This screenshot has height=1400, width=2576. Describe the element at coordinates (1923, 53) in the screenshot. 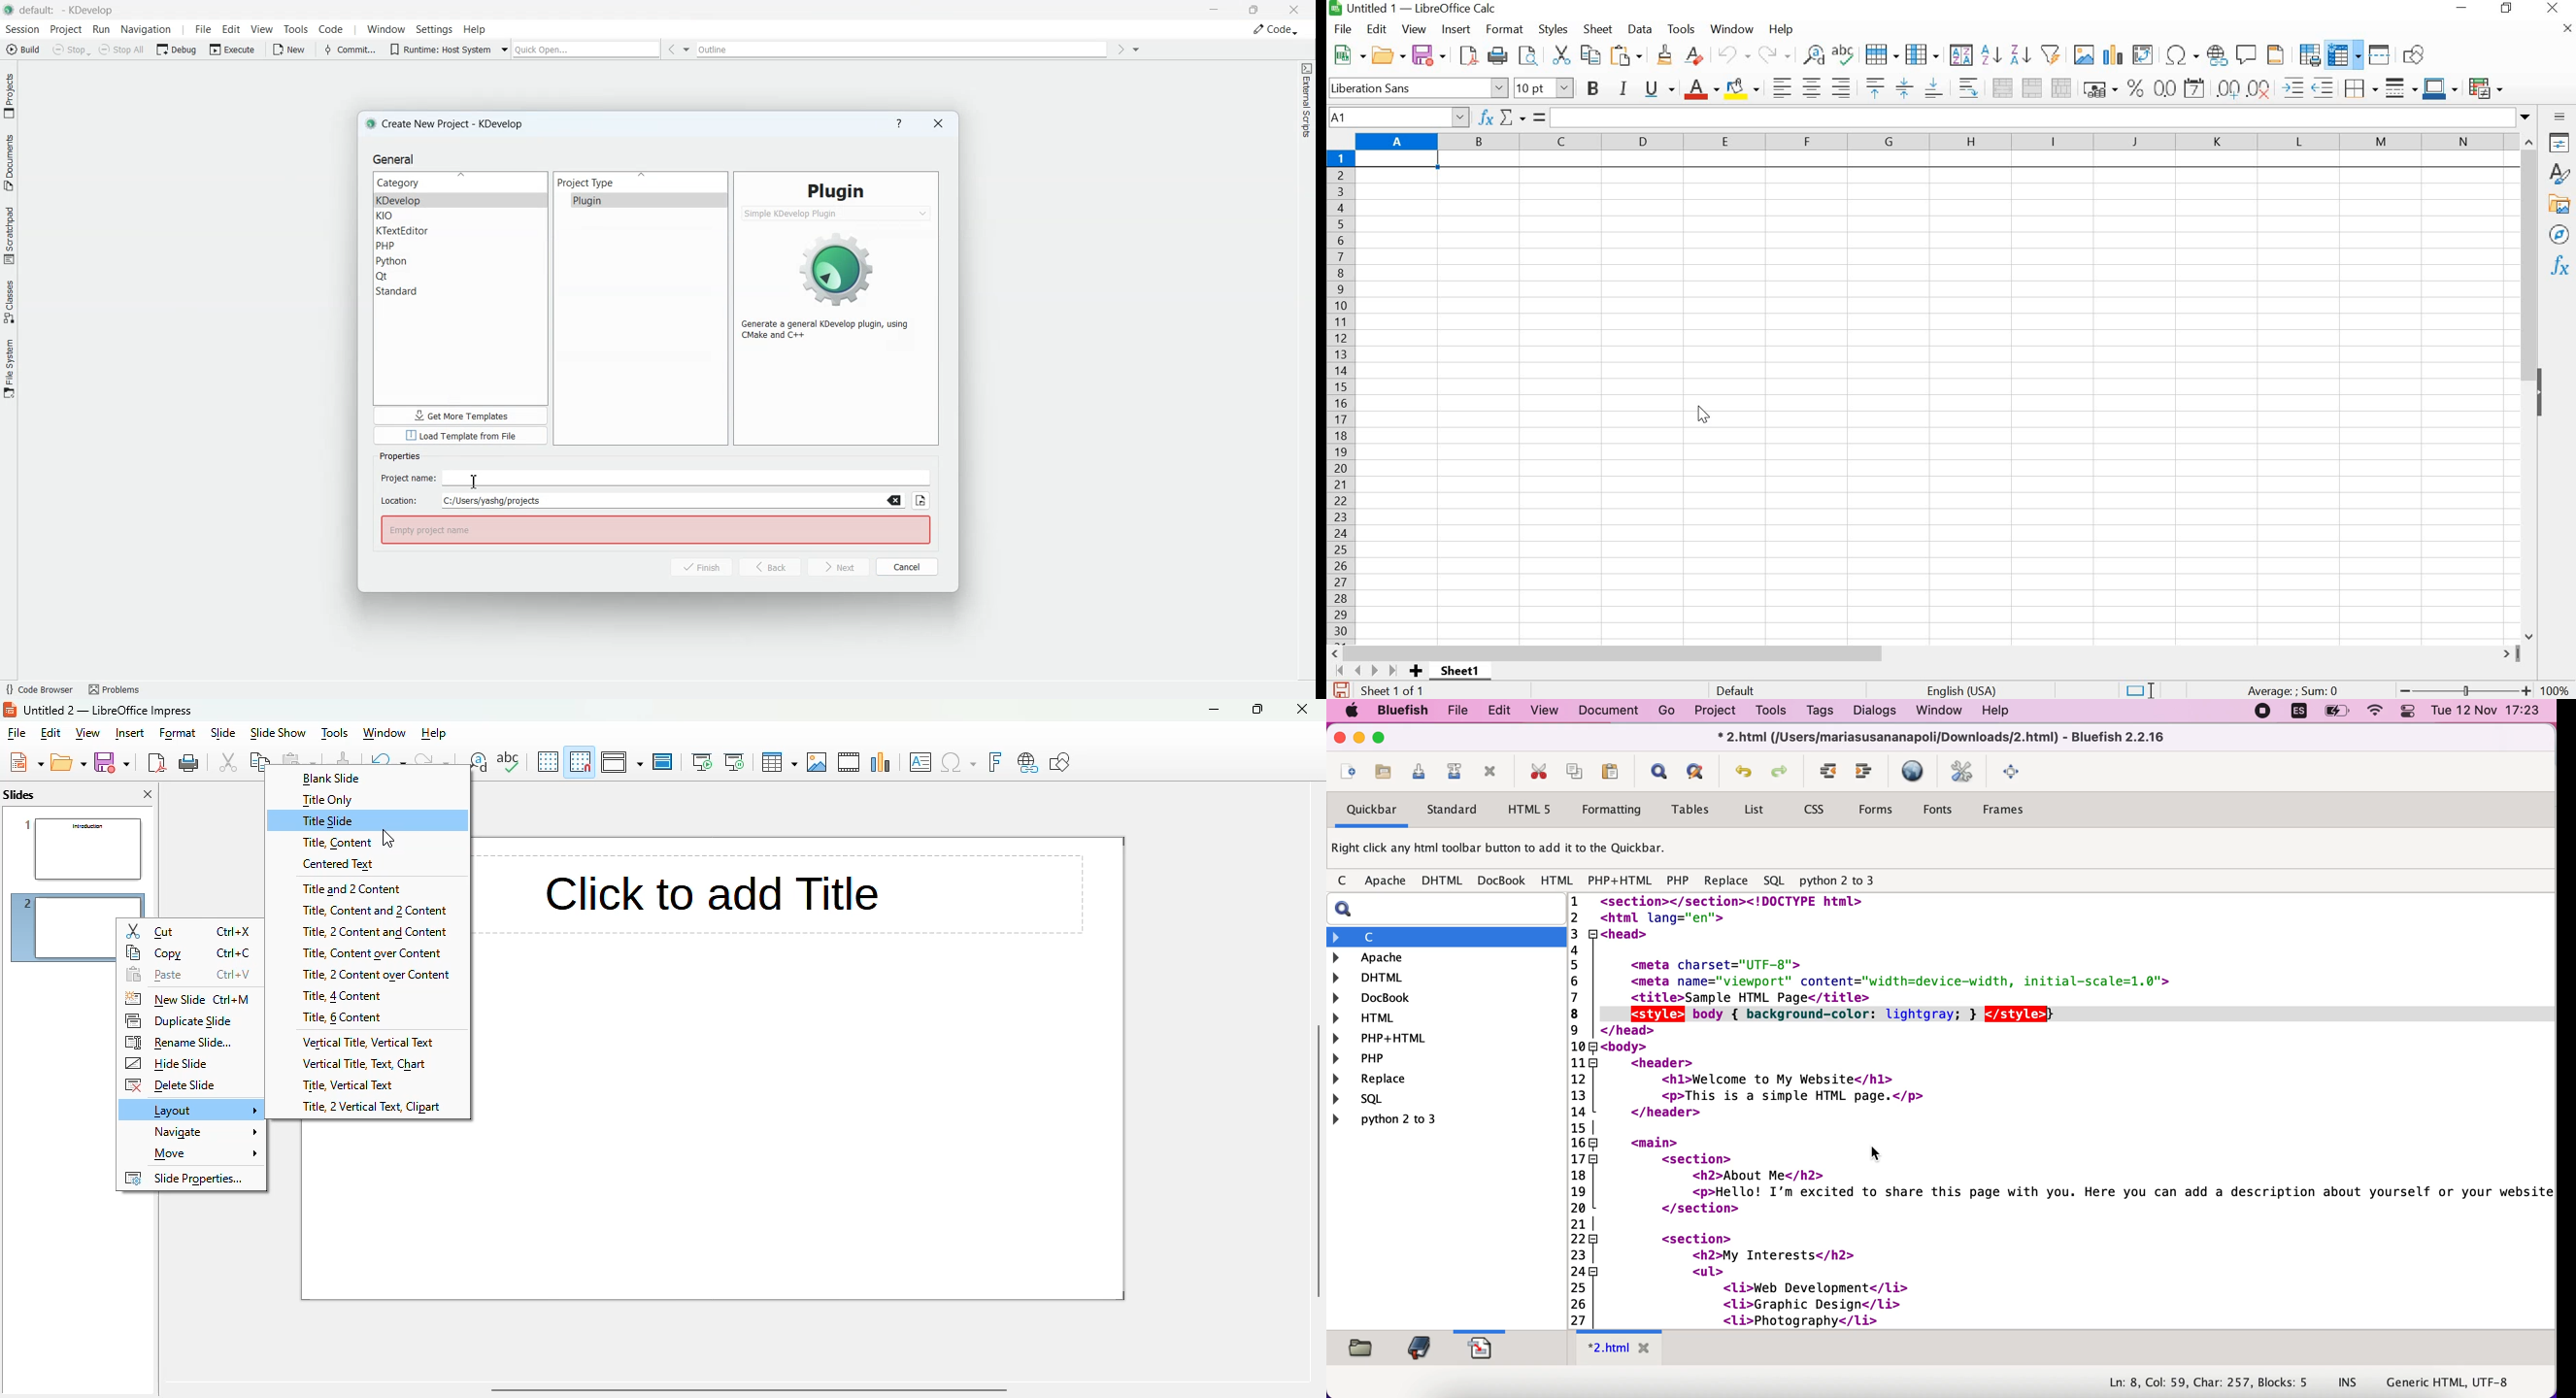

I see `COLUMN` at that location.